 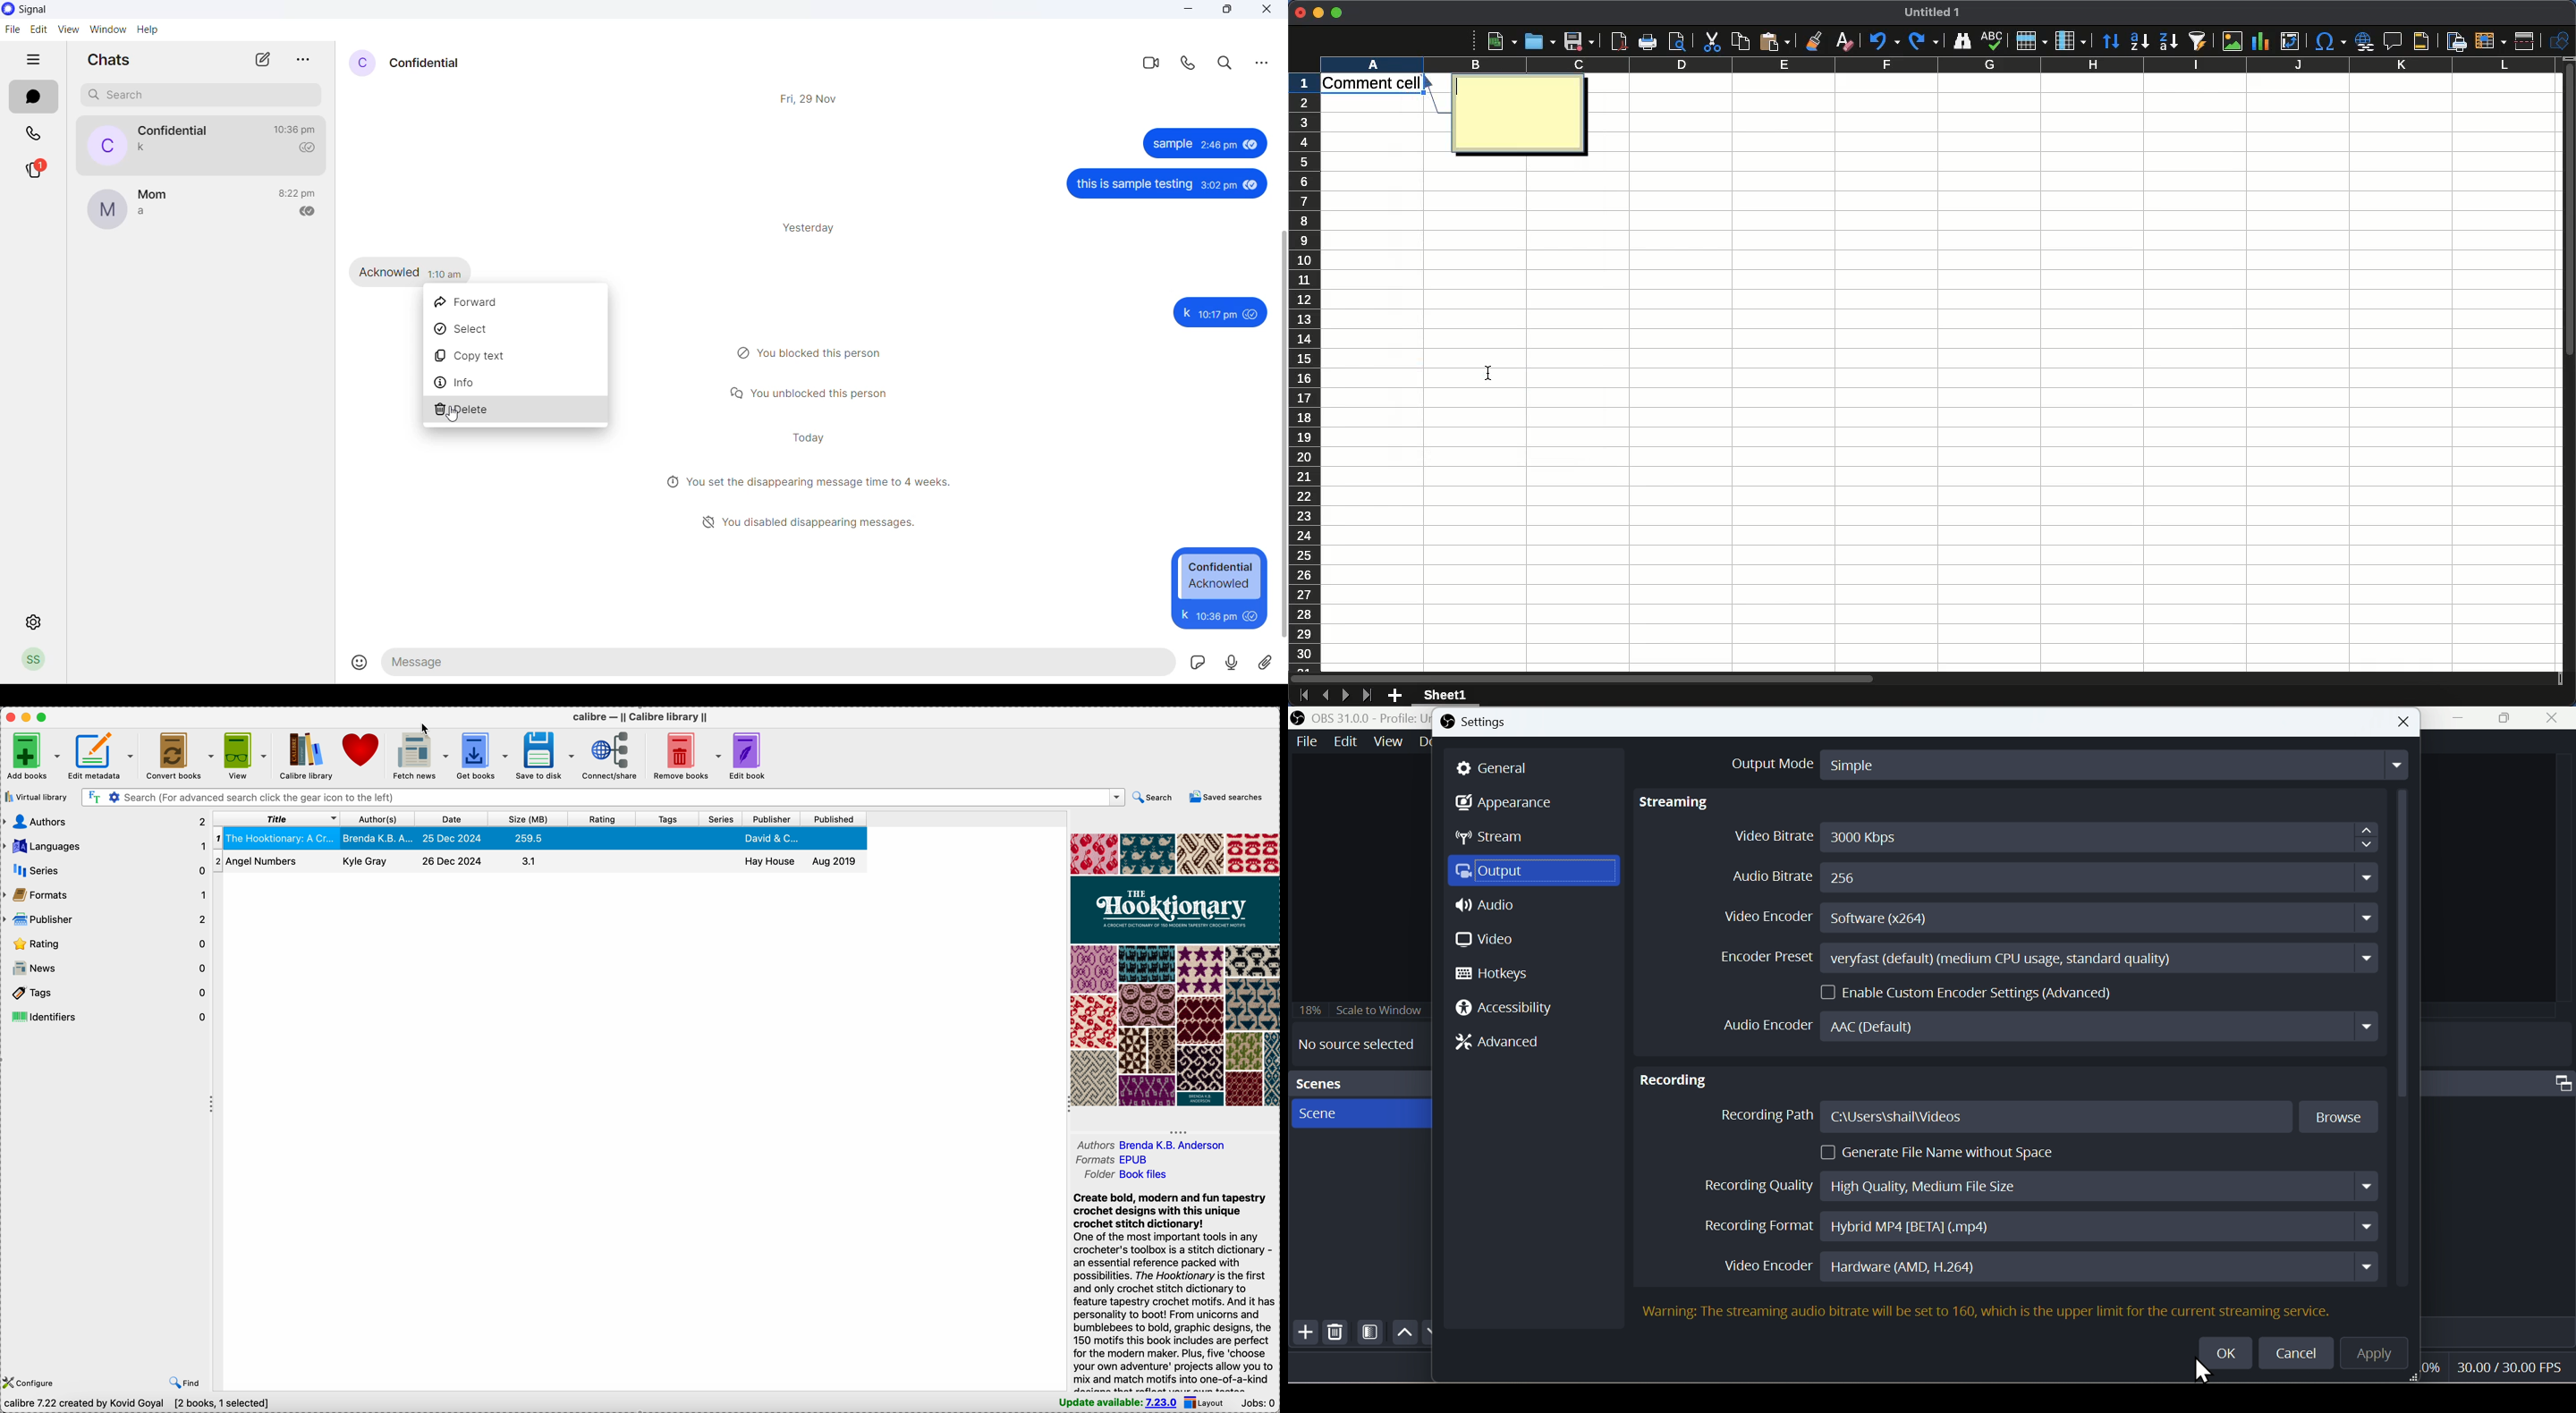 I want to click on Undo, so click(x=1884, y=41).